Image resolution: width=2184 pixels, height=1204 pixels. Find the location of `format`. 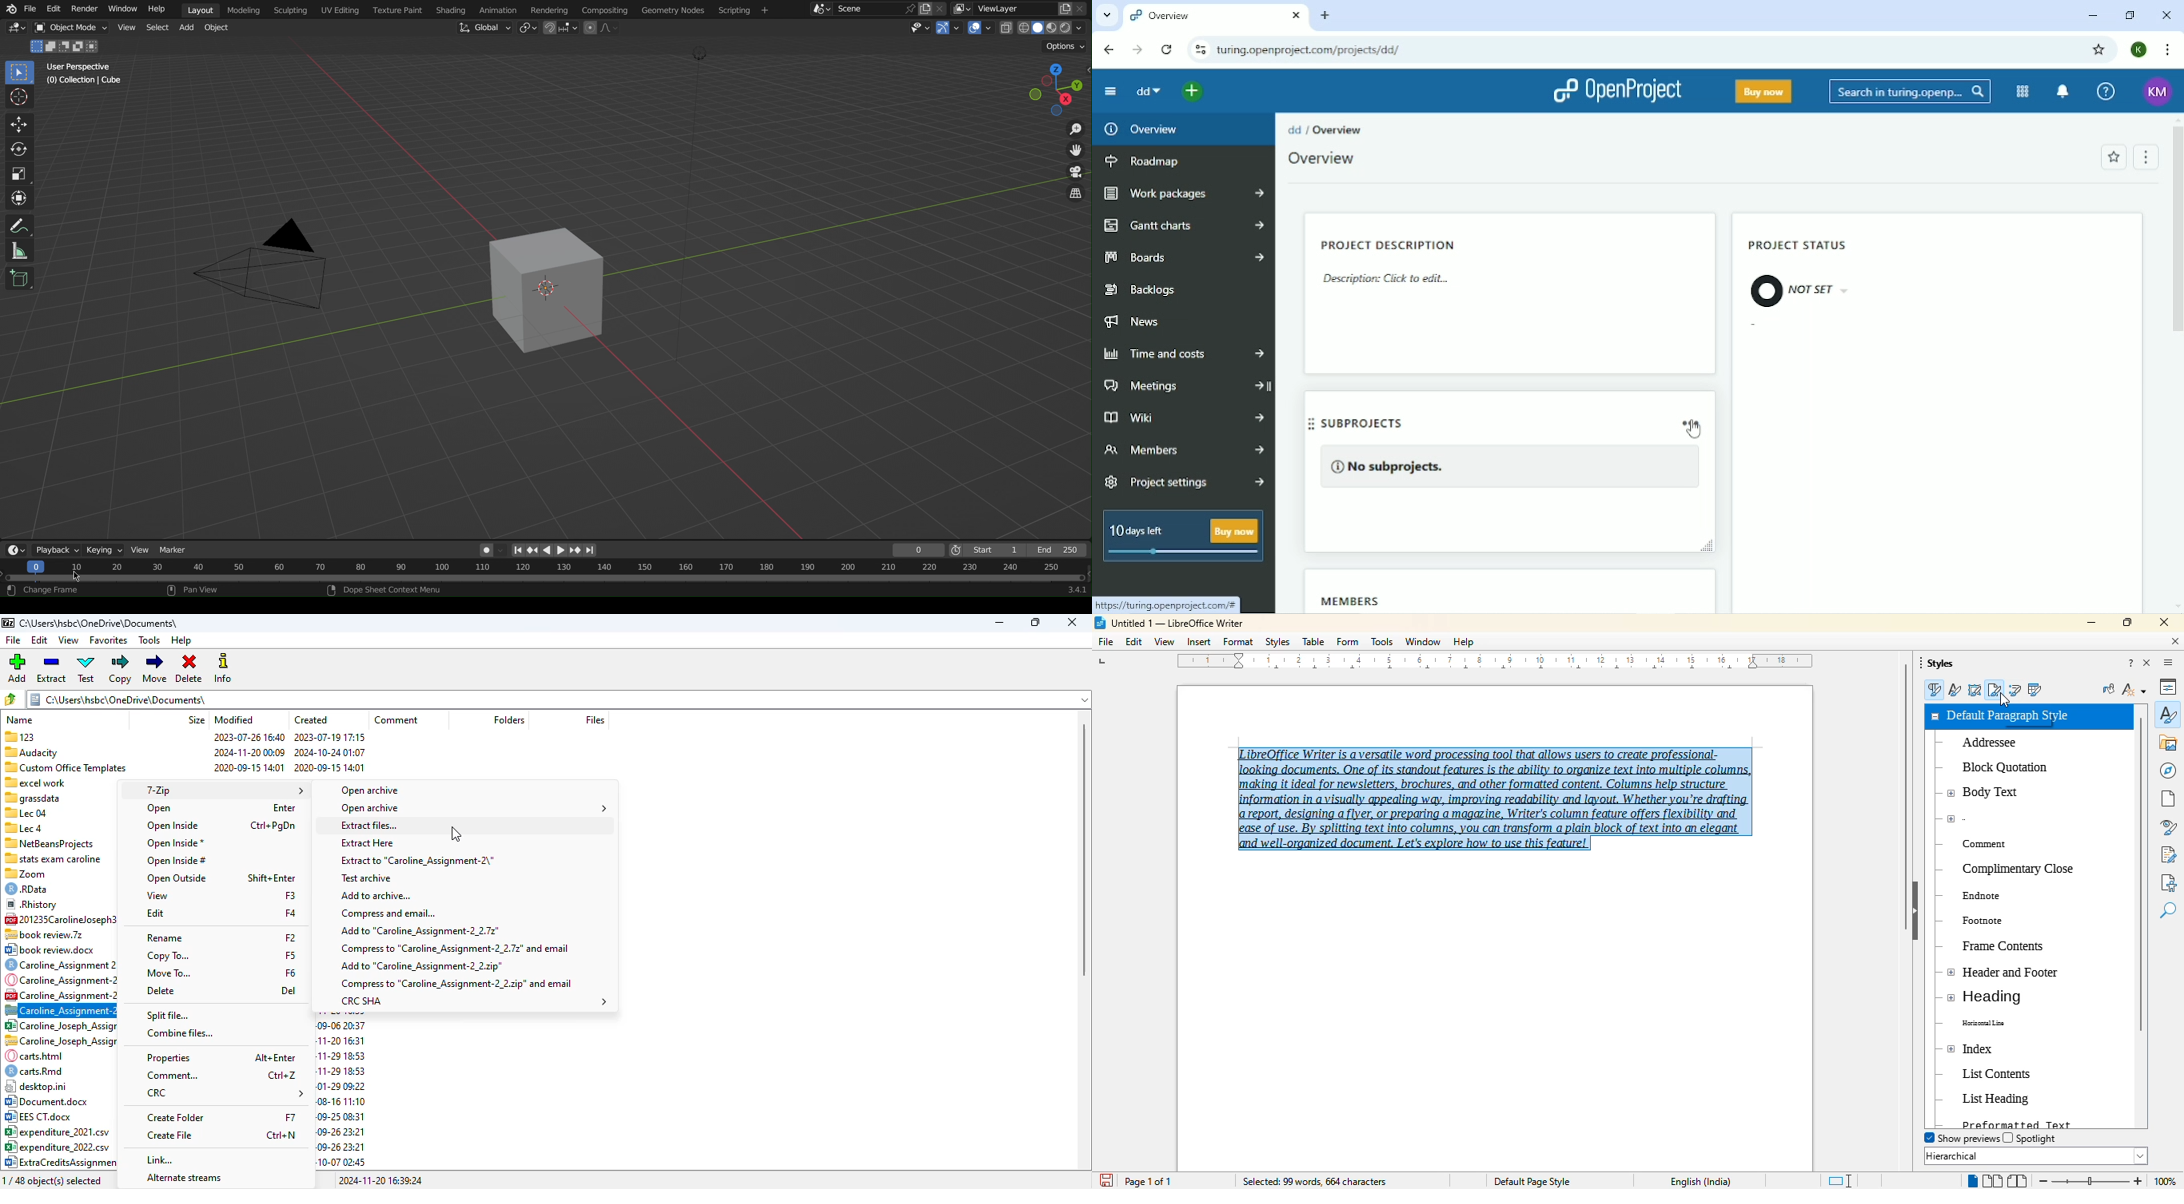

format is located at coordinates (1238, 641).